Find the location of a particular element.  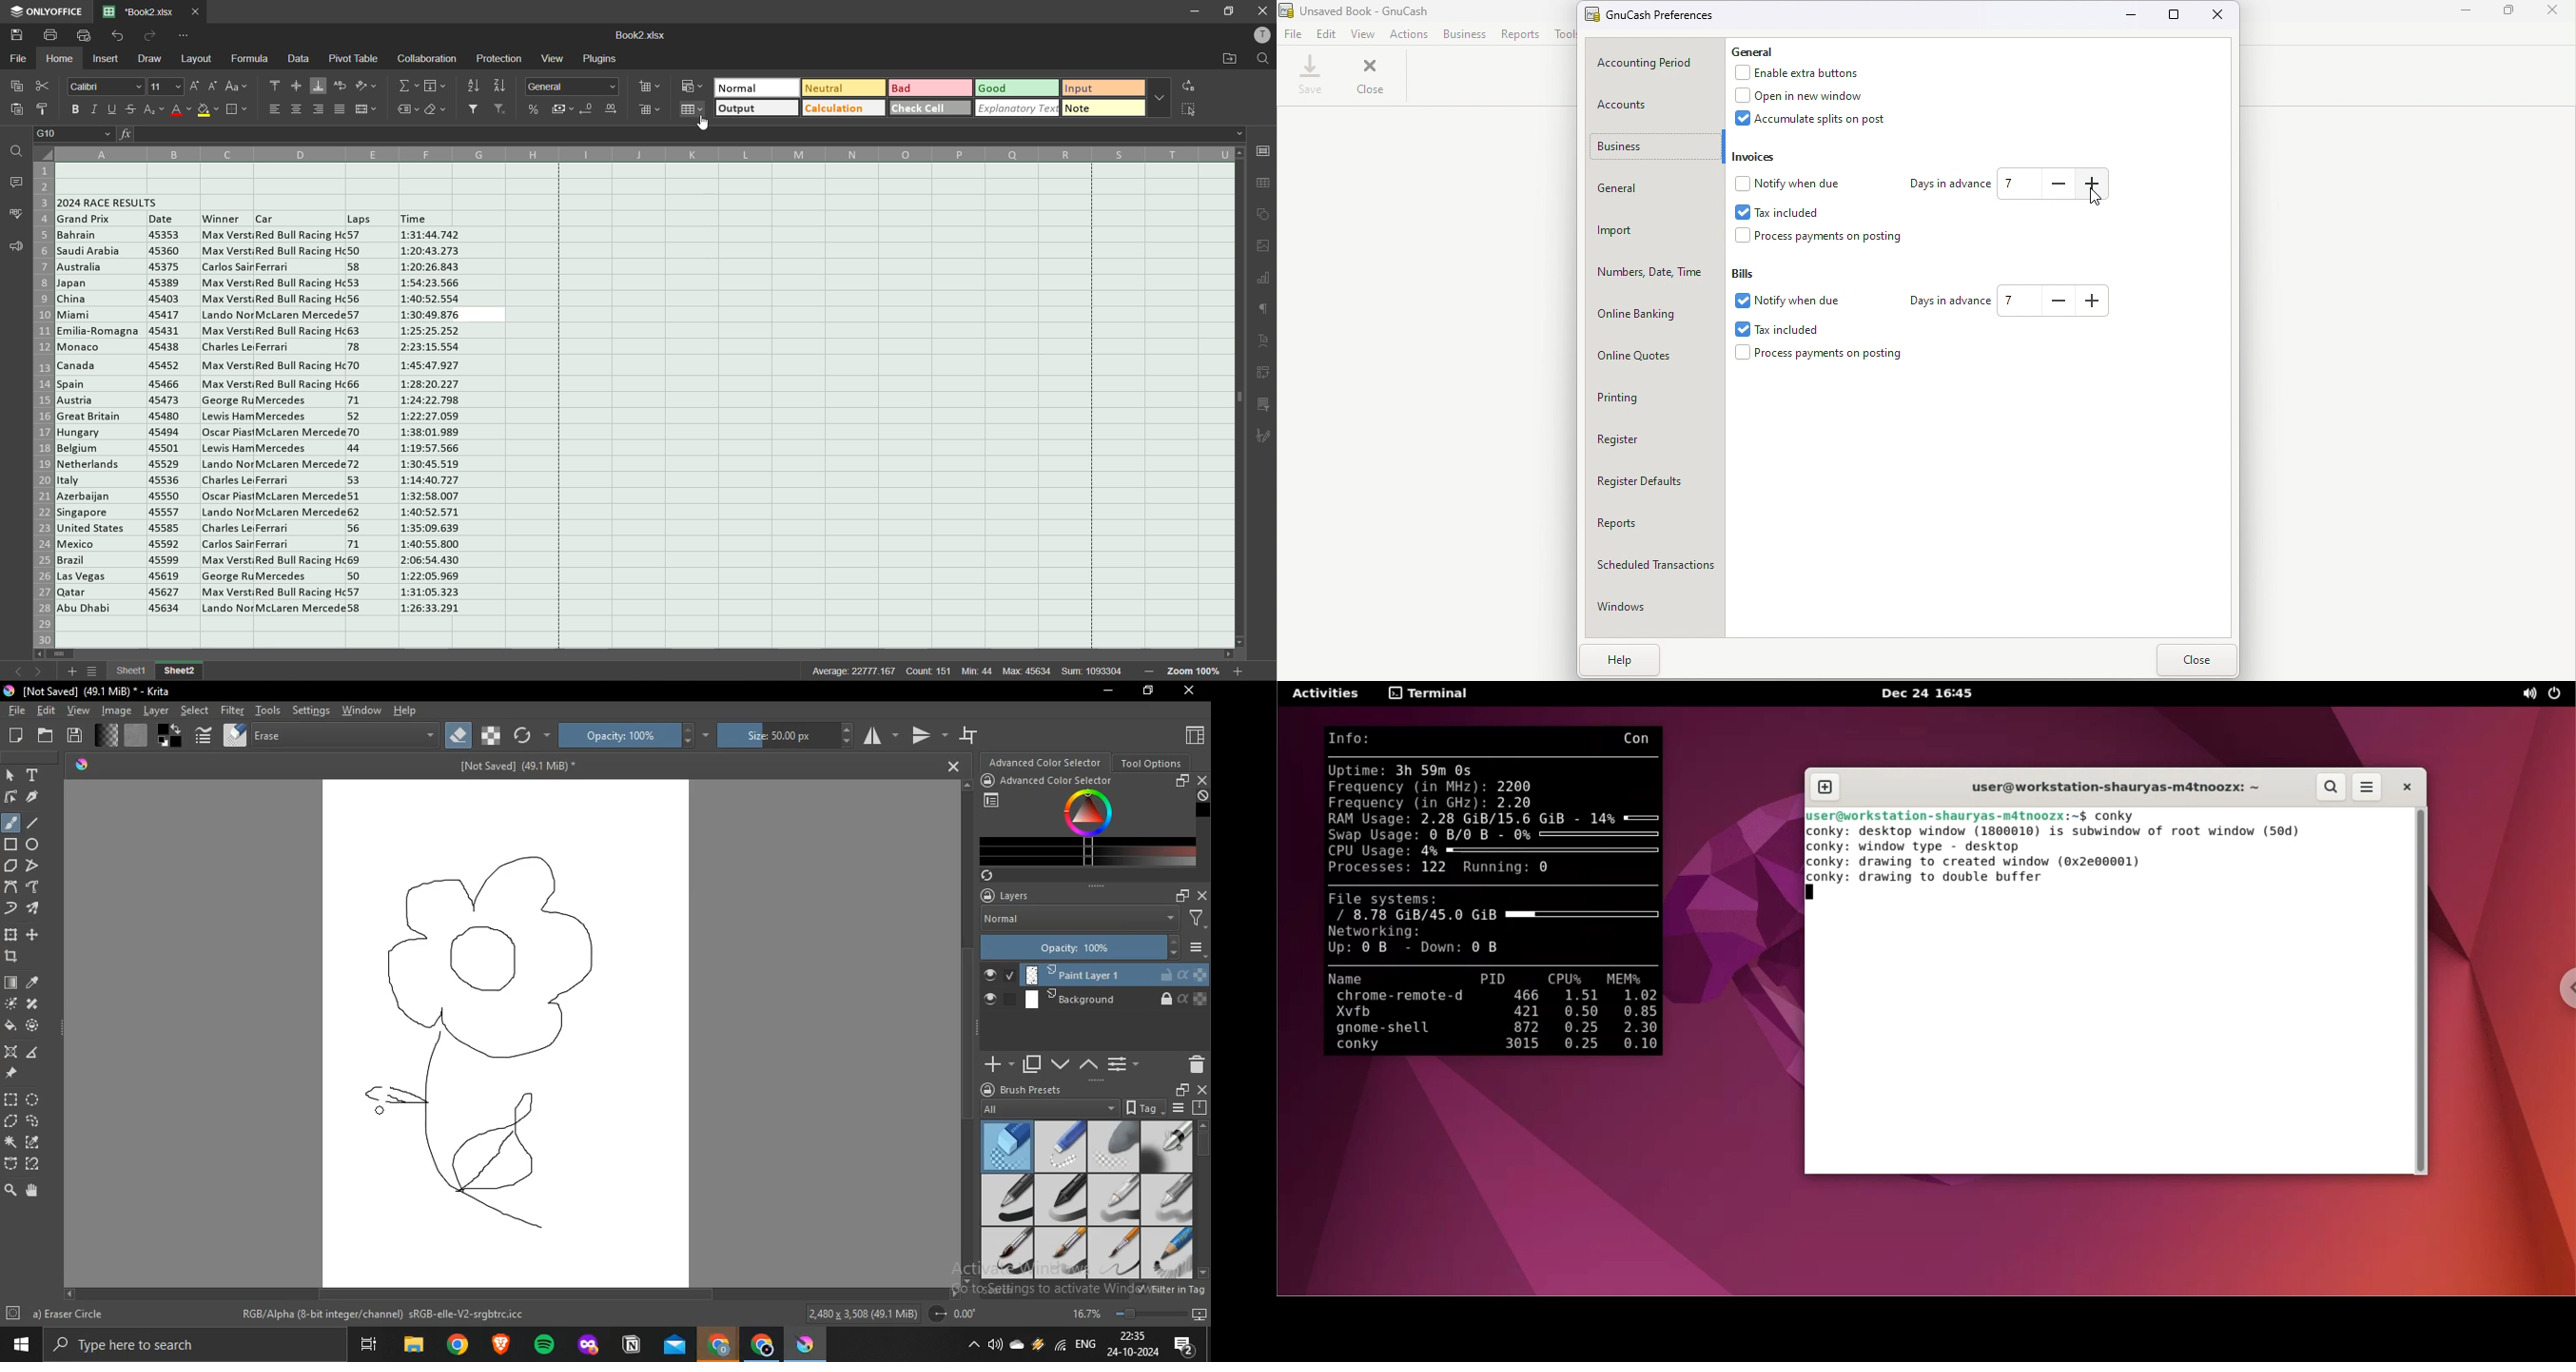

cursor is located at coordinates (705, 125).